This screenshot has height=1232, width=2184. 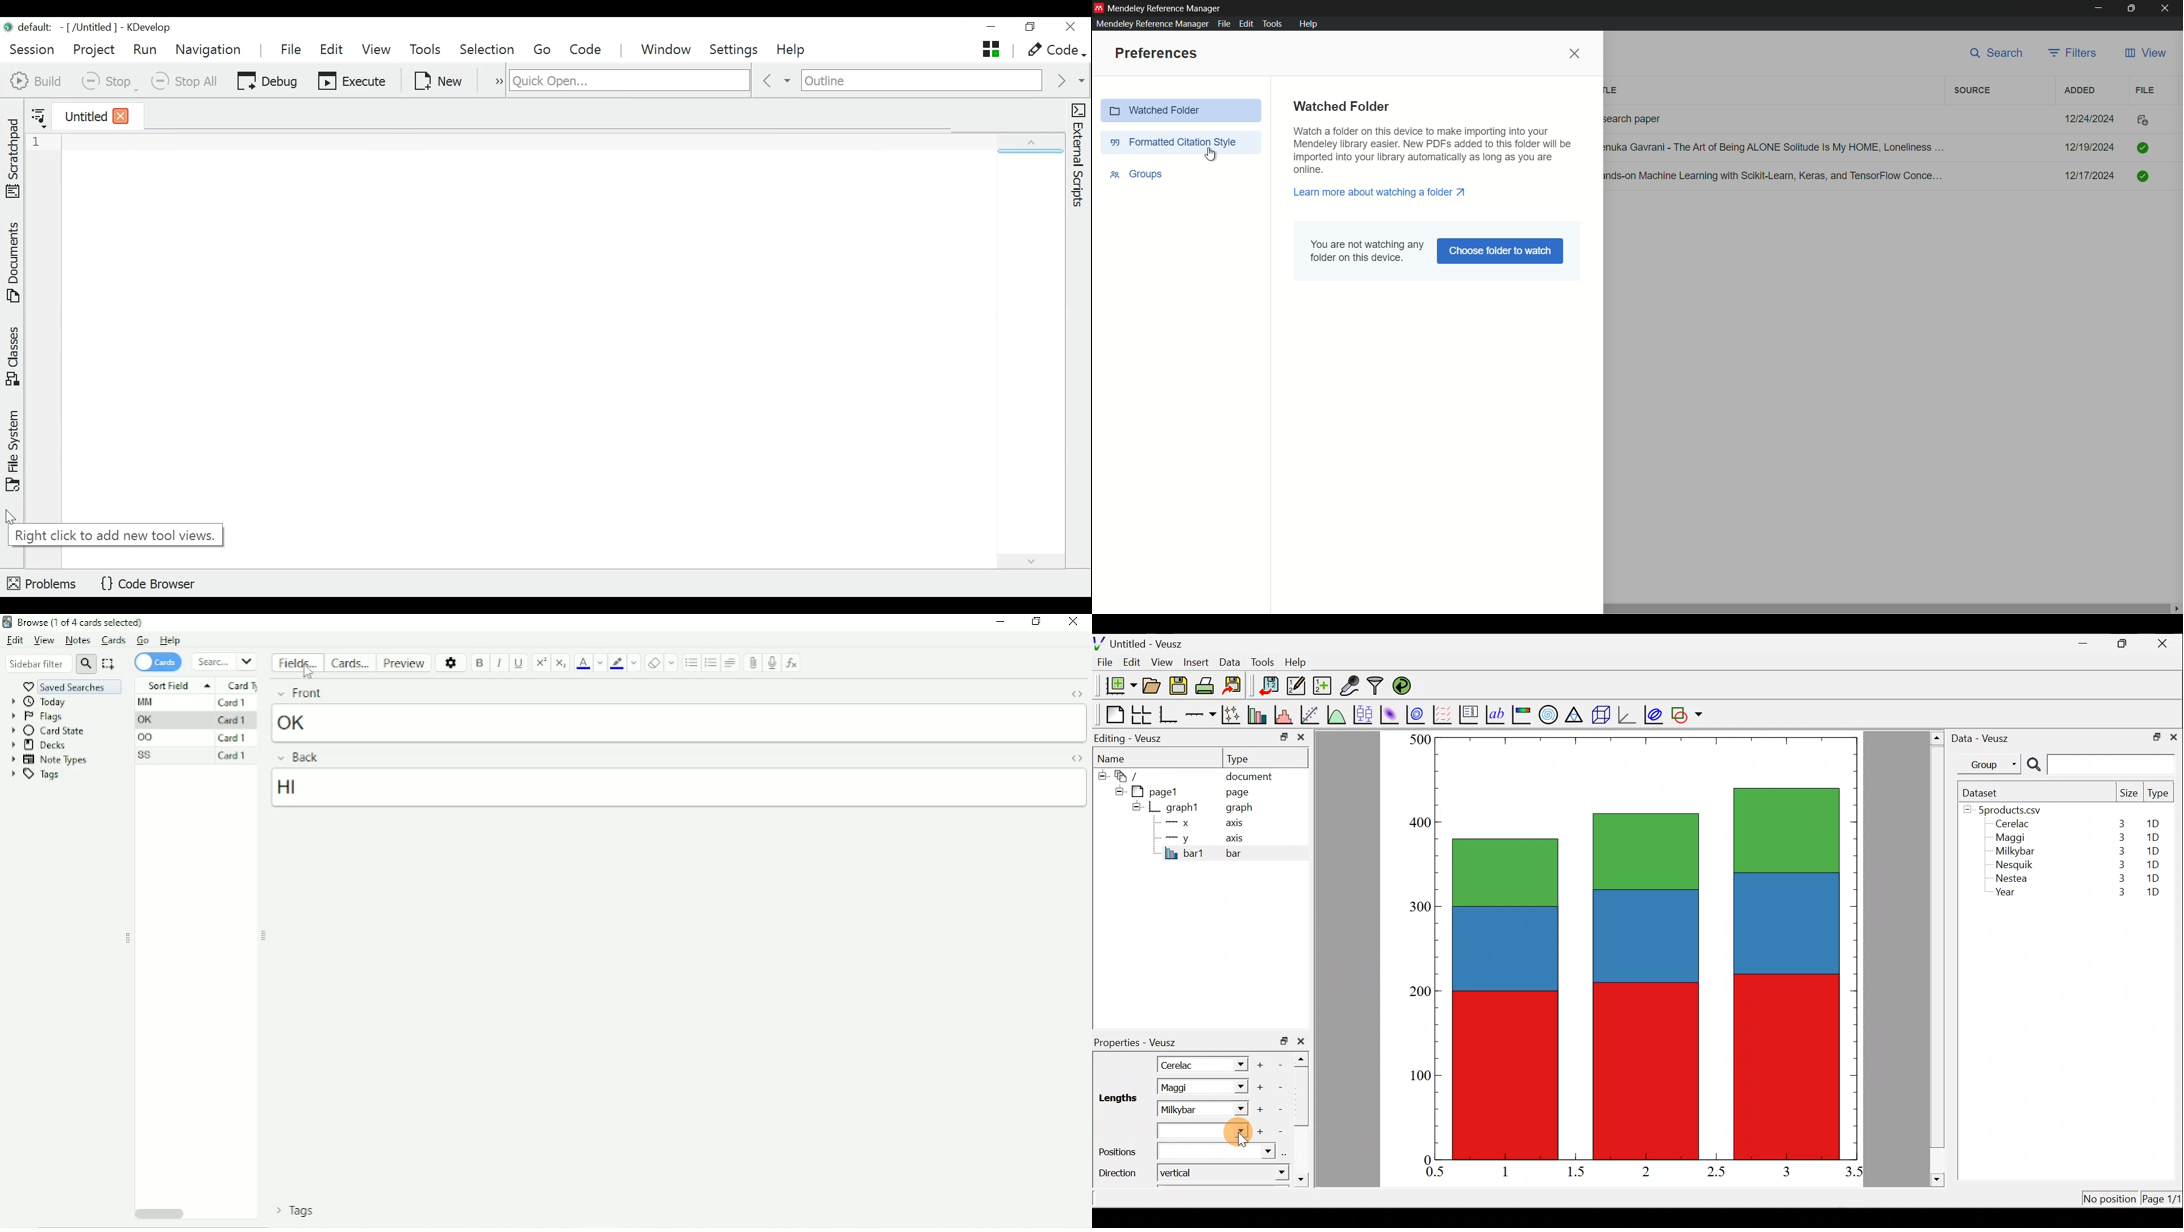 What do you see at coordinates (11, 518) in the screenshot?
I see `Cursor` at bounding box center [11, 518].